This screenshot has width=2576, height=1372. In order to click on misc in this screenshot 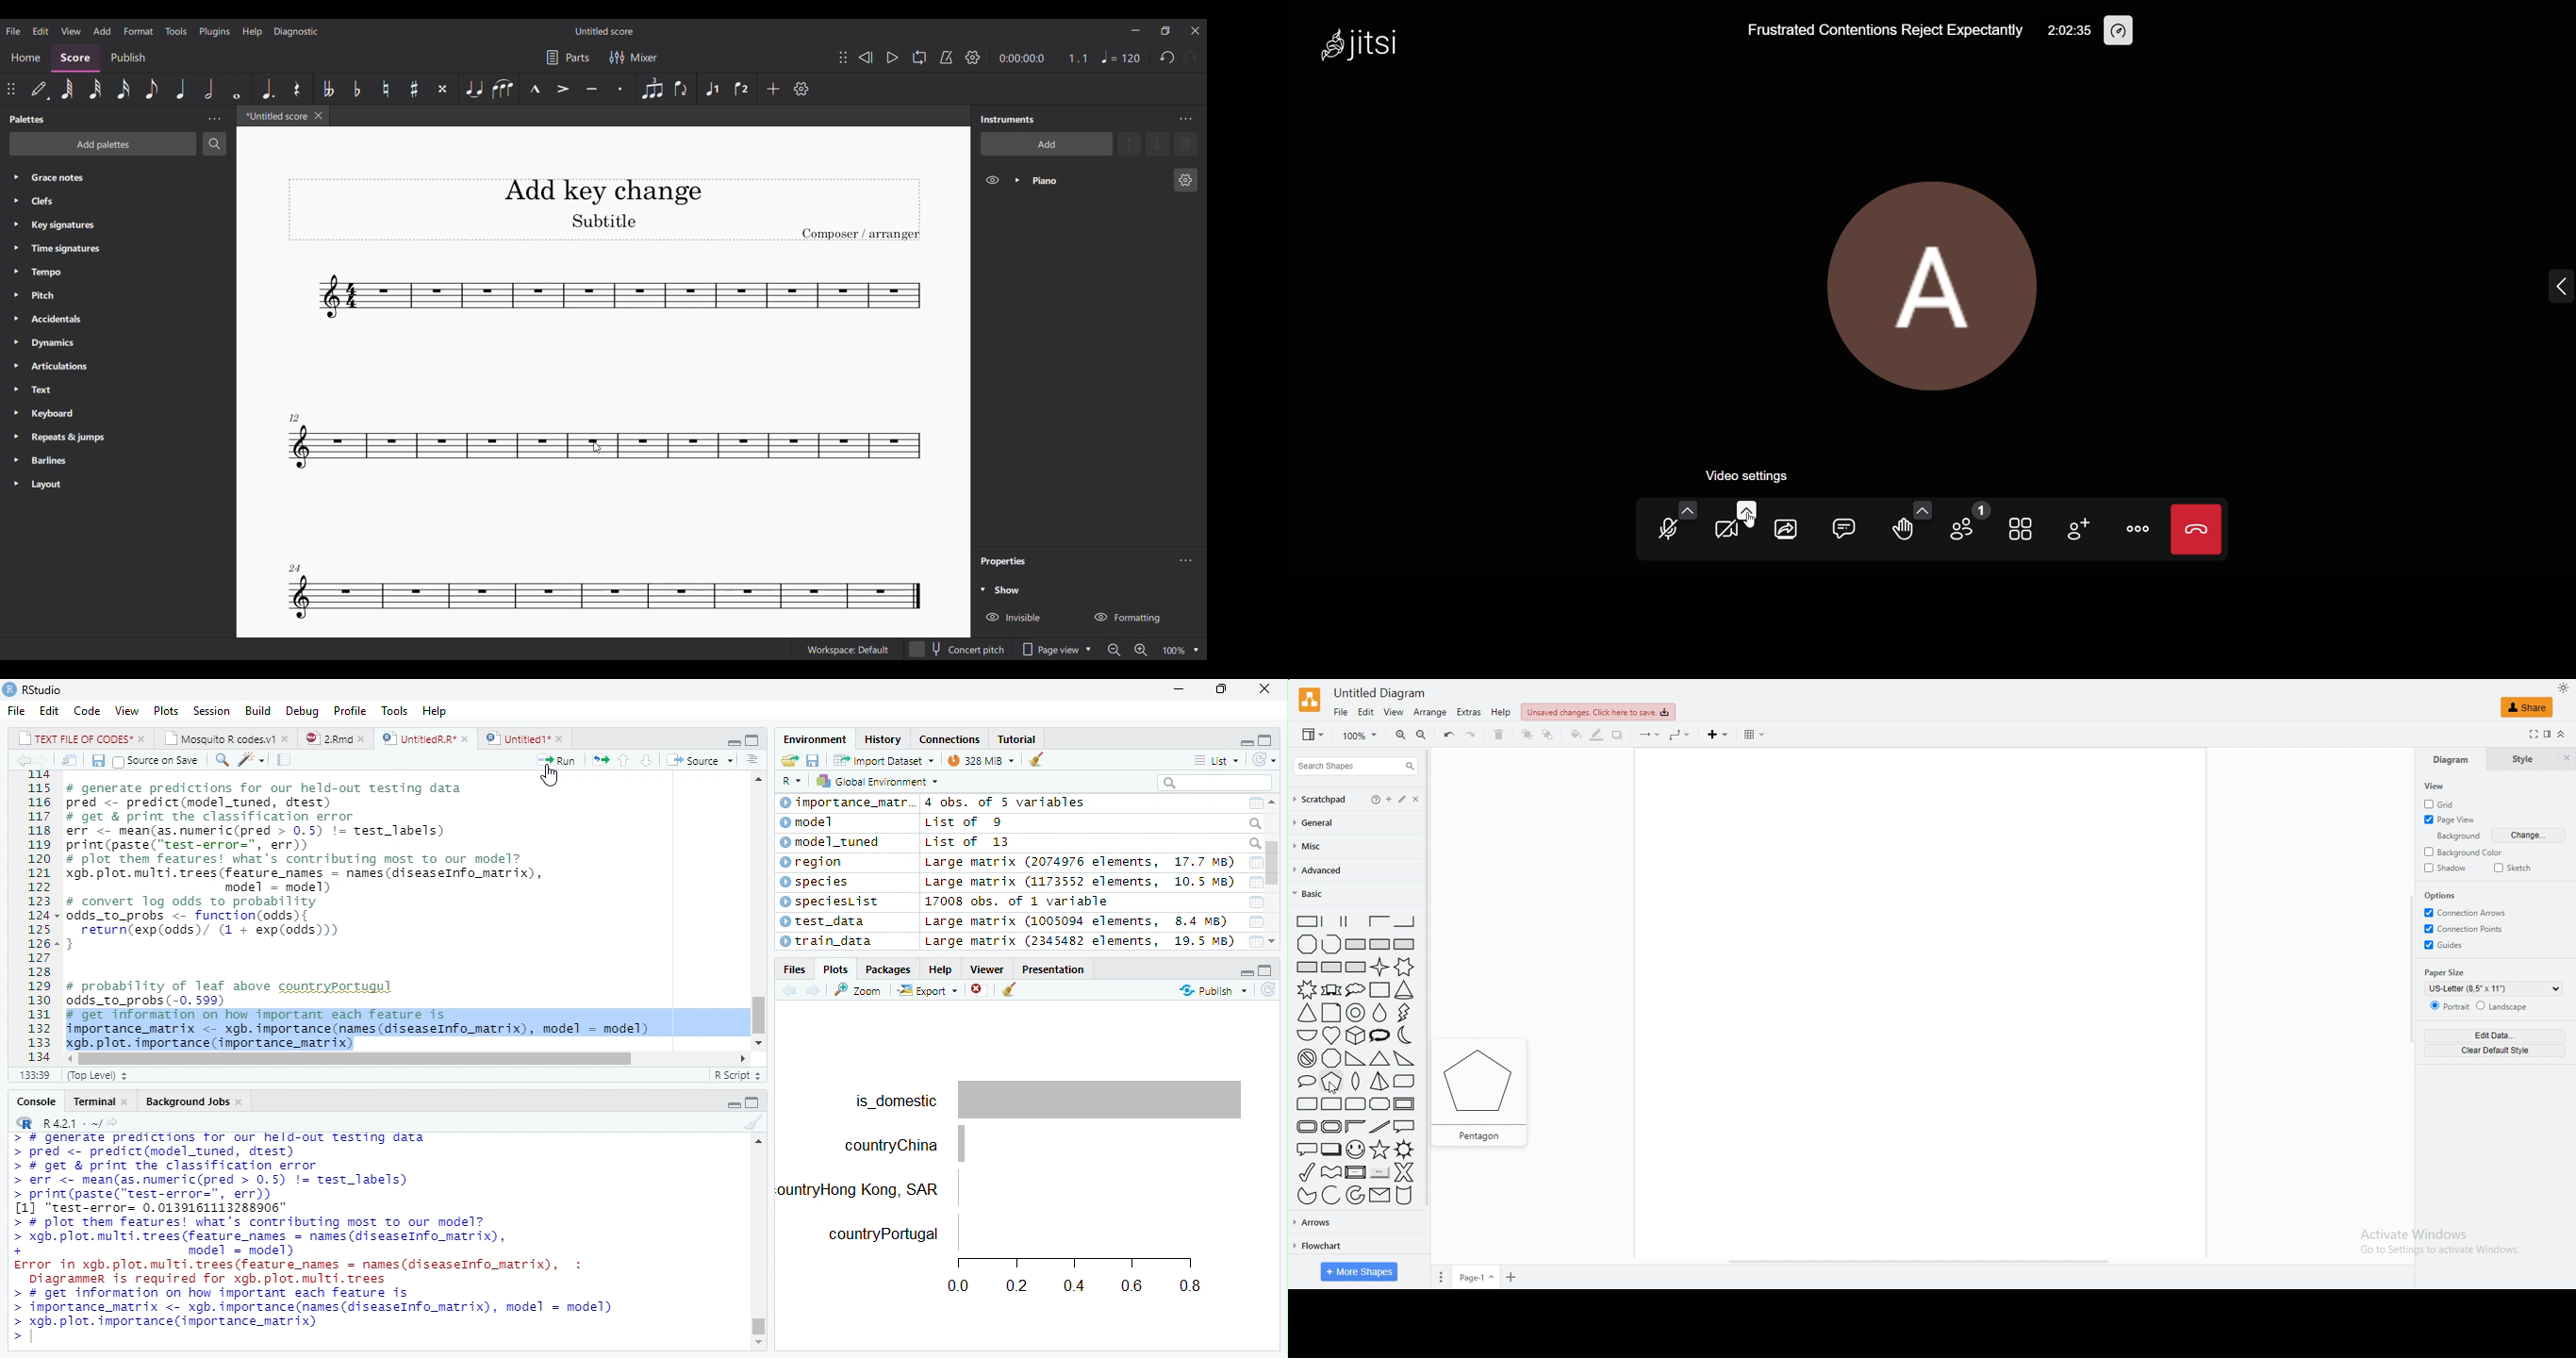, I will do `click(1314, 847)`.